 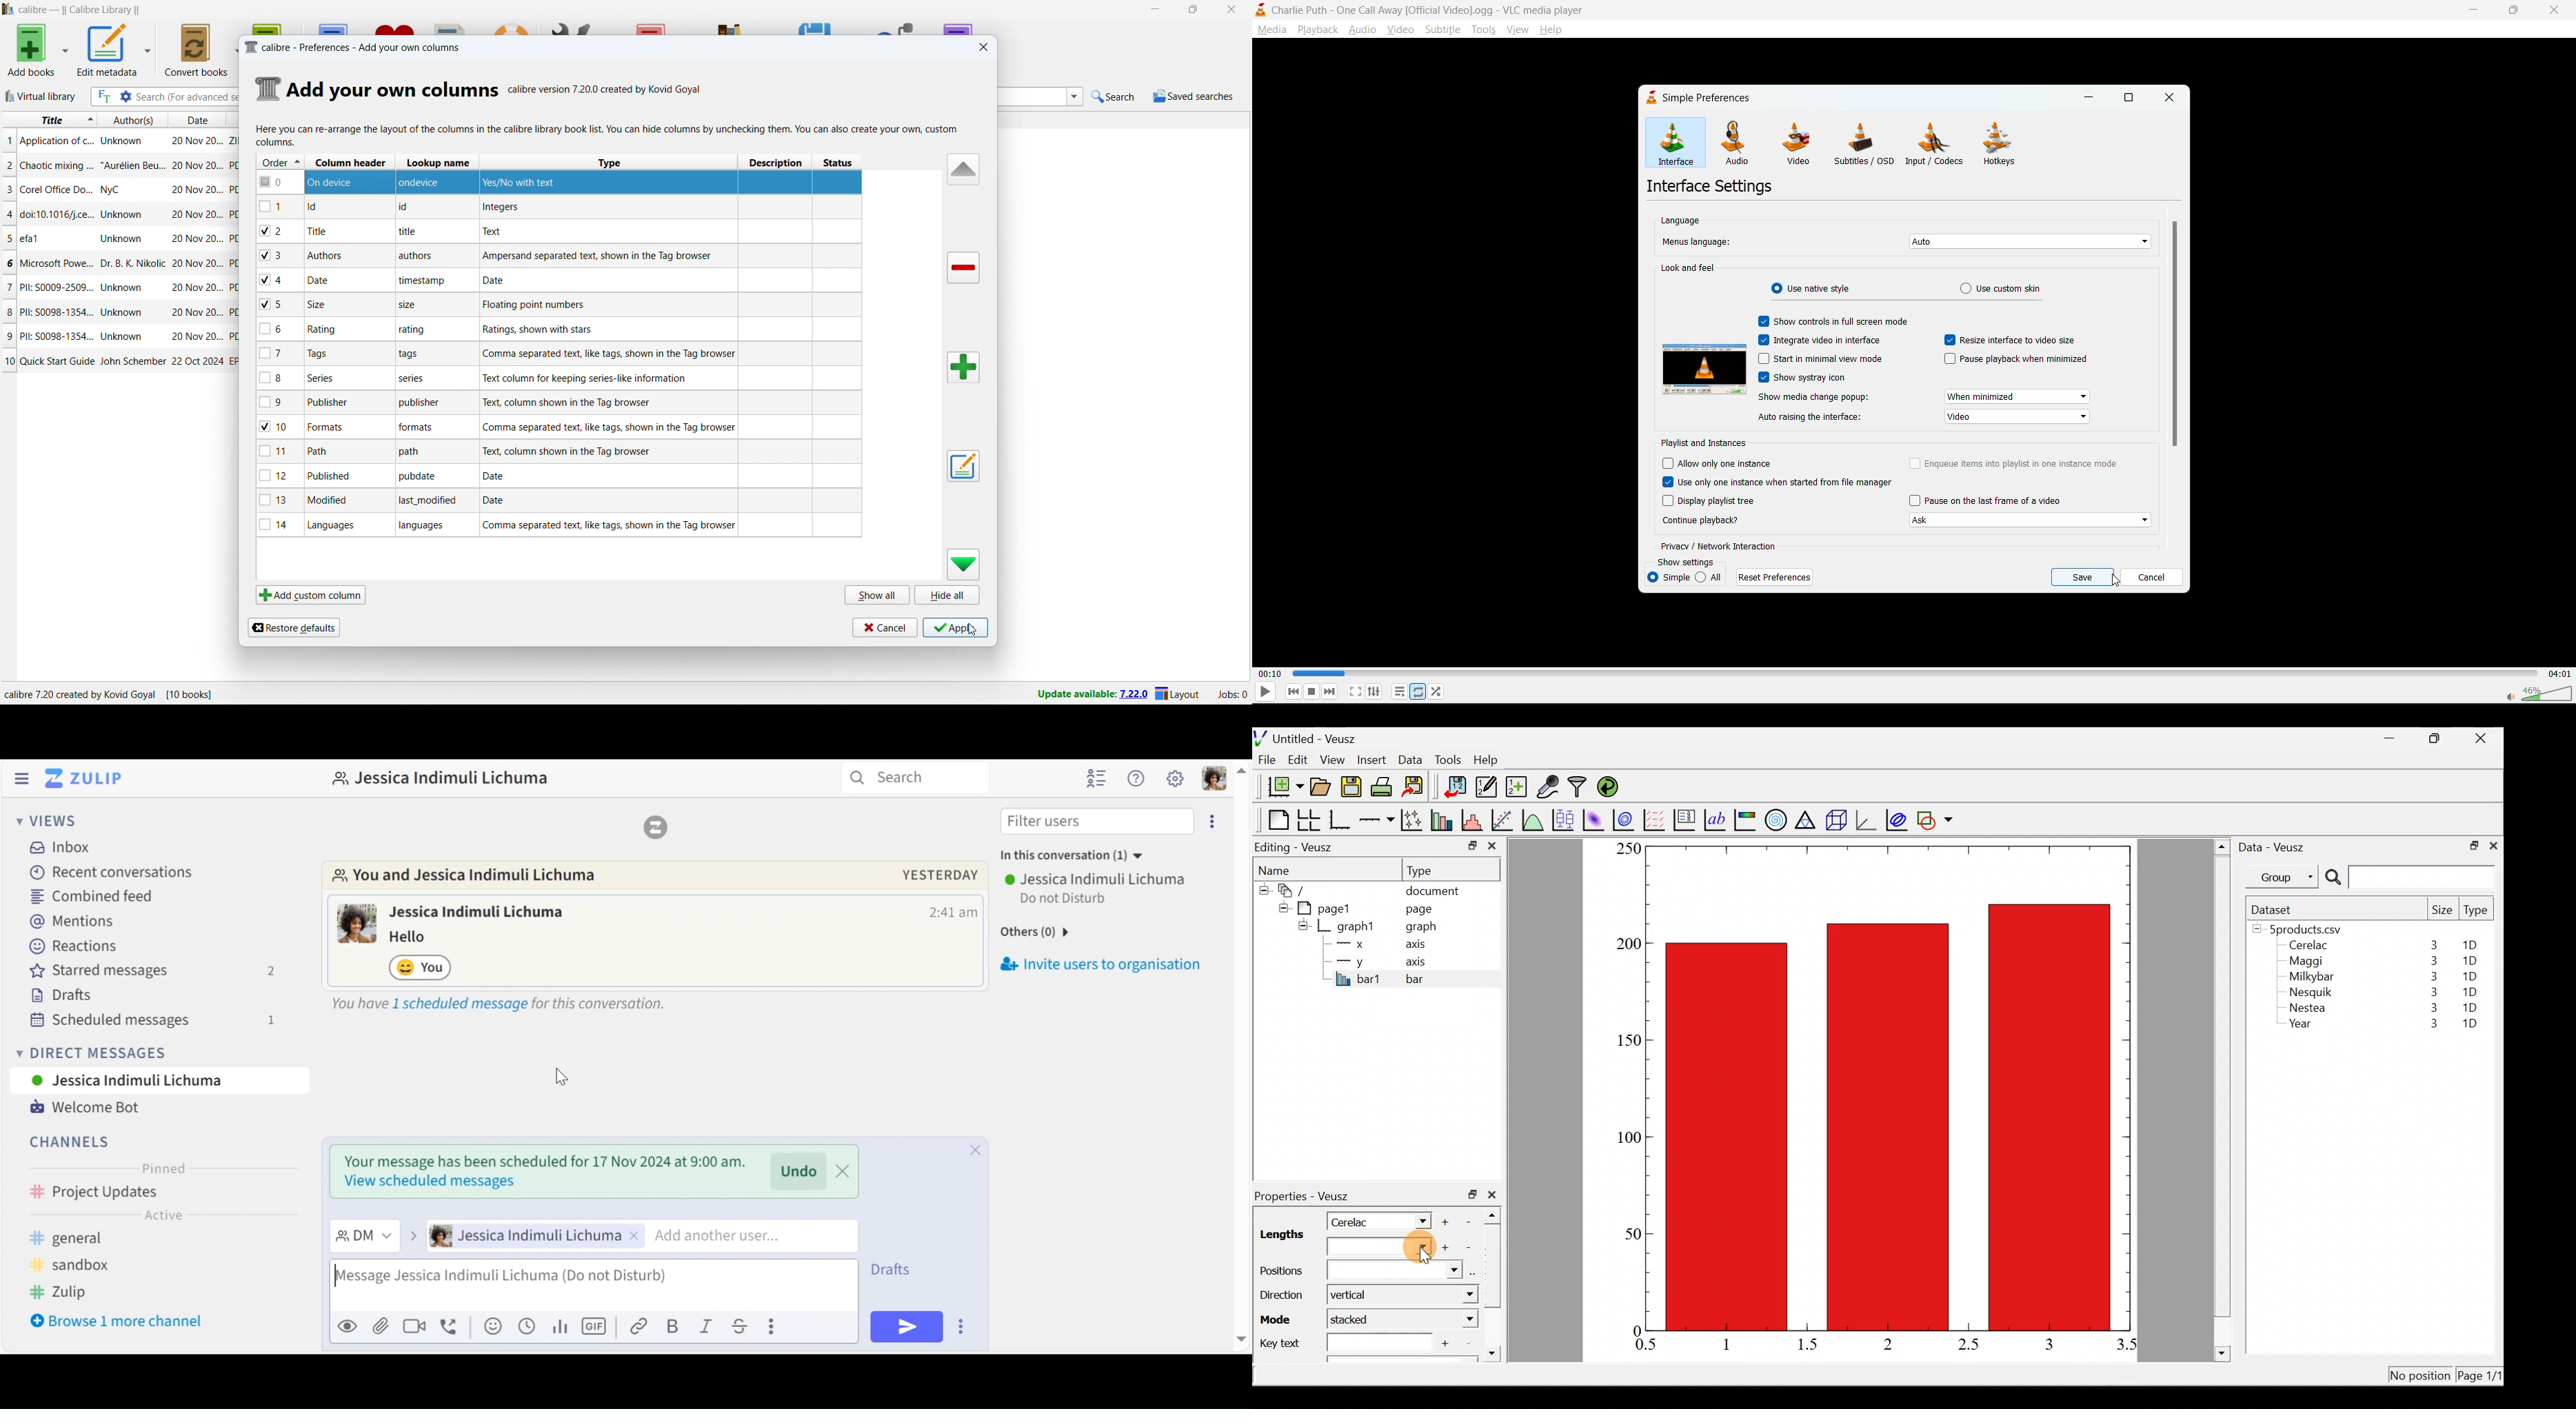 I want to click on menus language, so click(x=1698, y=240).